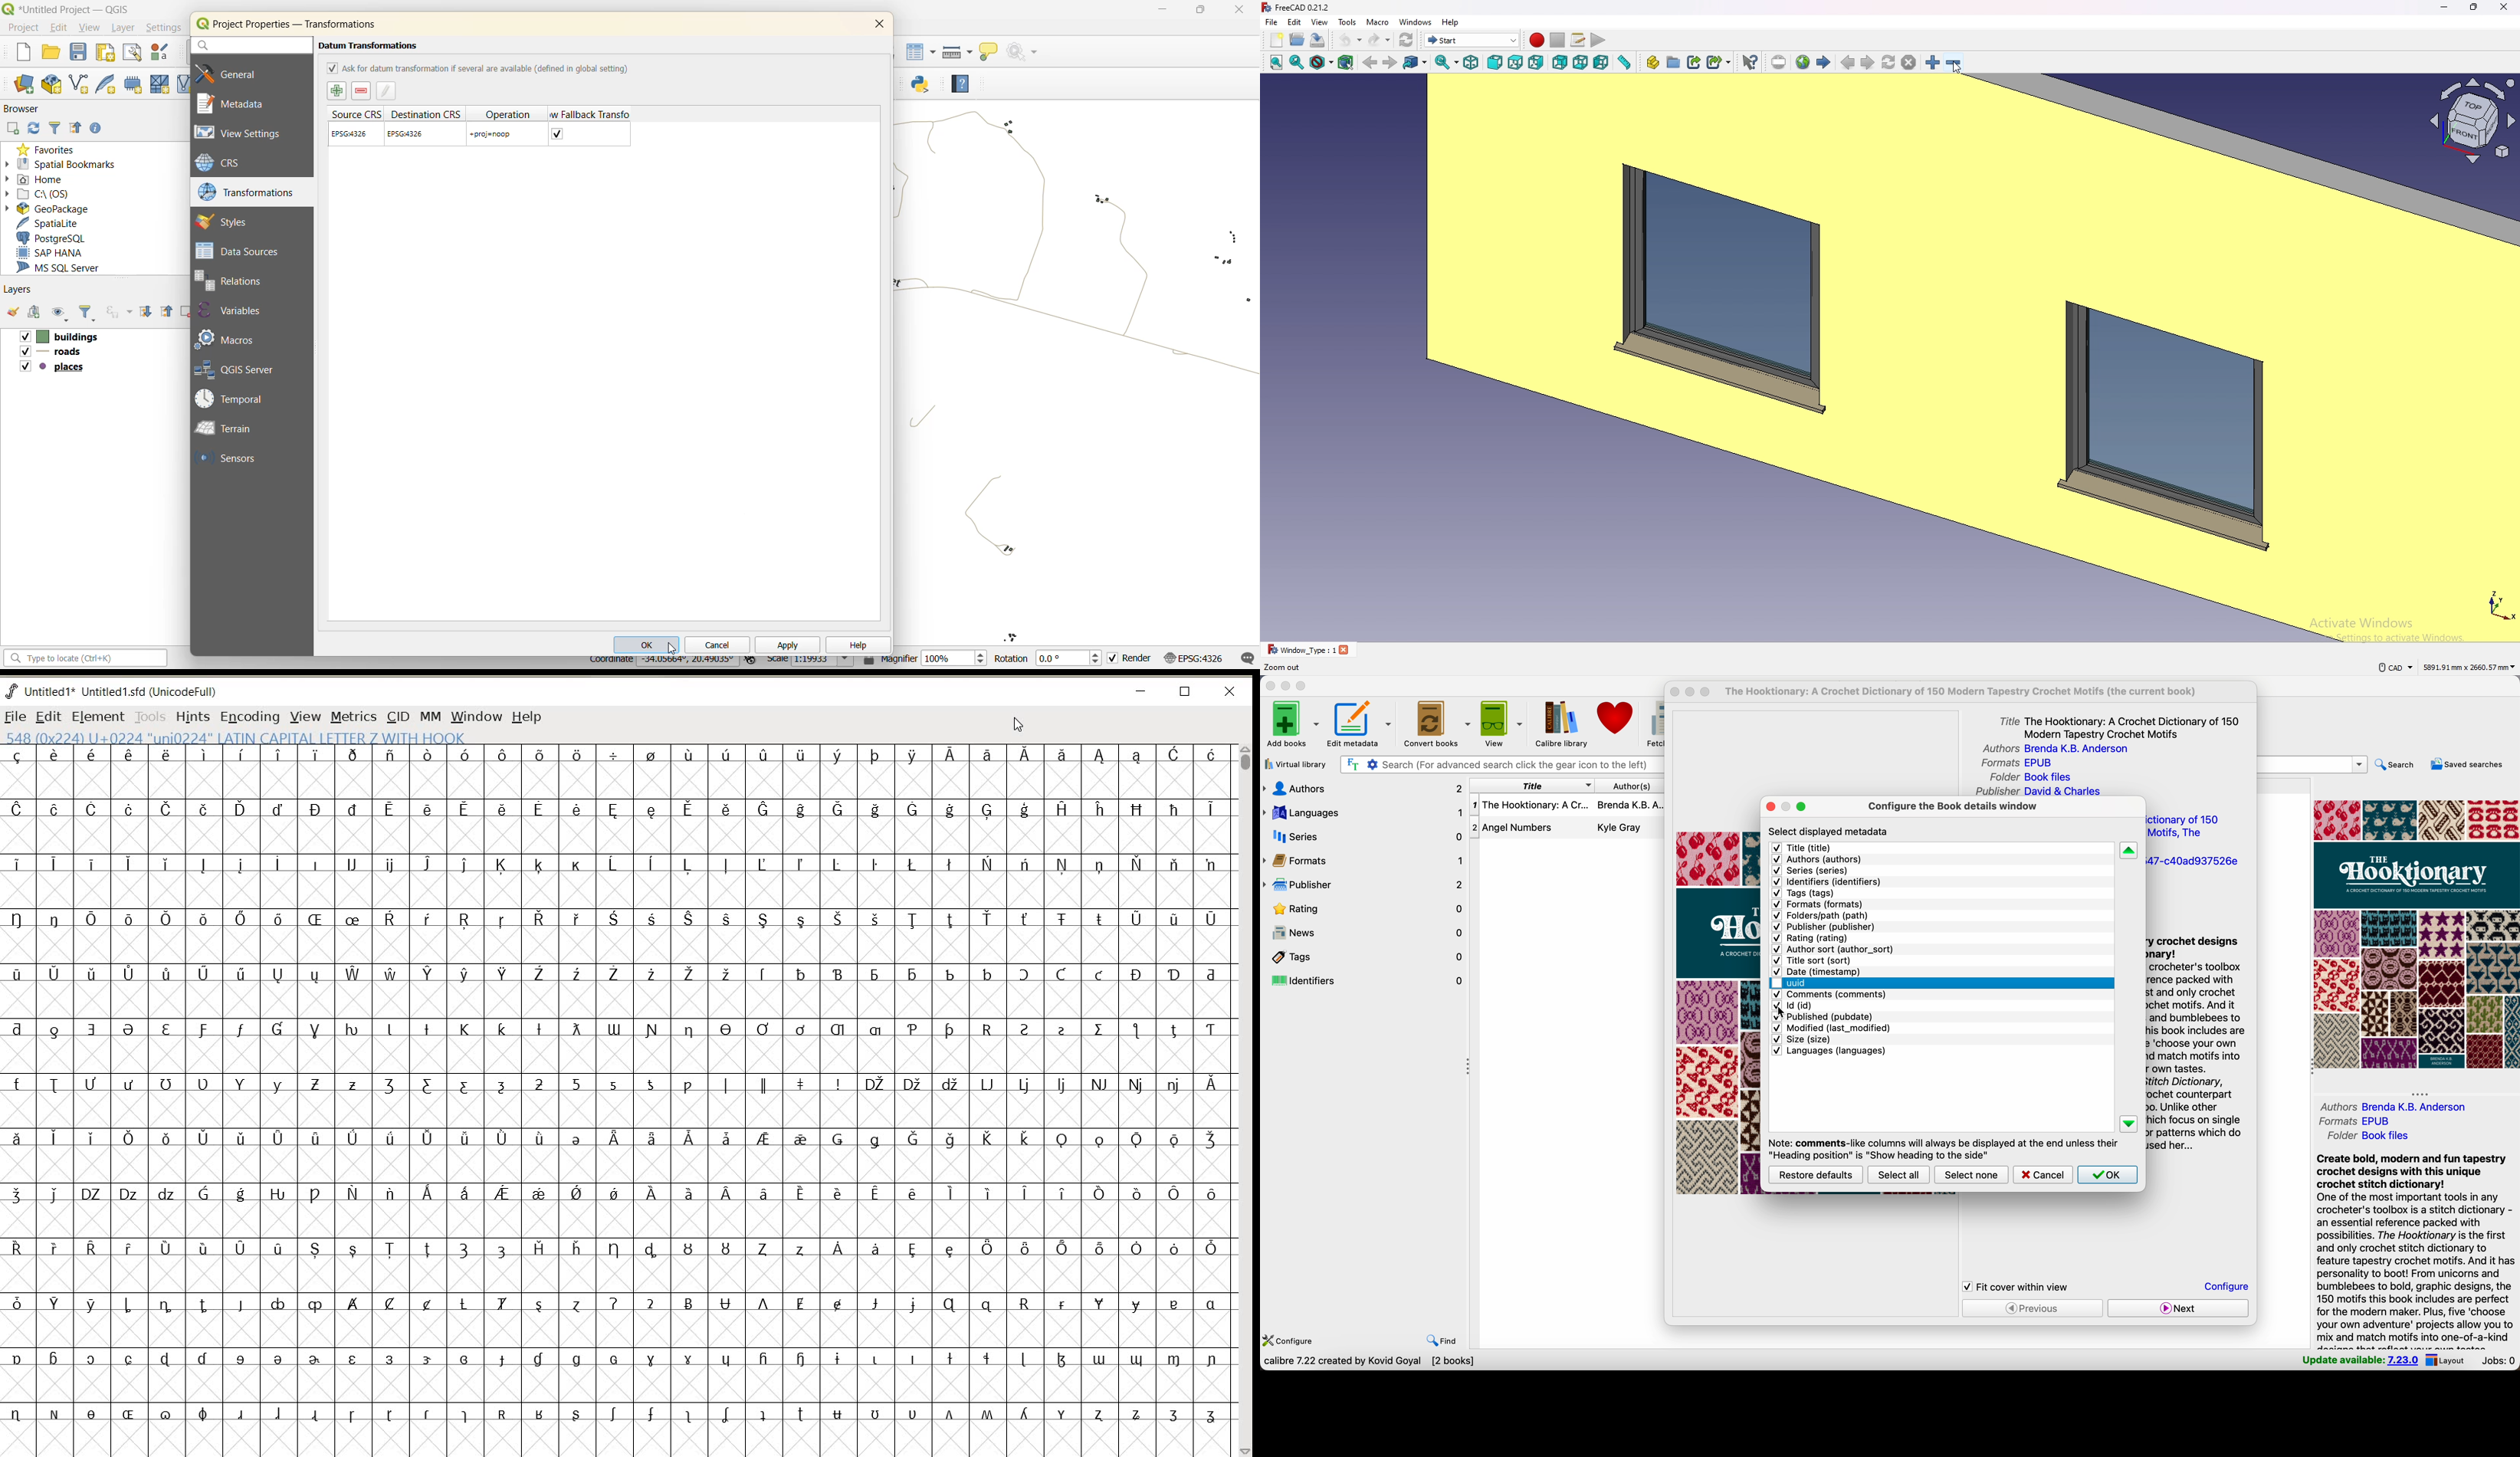 This screenshot has width=2520, height=1484. What do you see at coordinates (1652, 62) in the screenshot?
I see `create part` at bounding box center [1652, 62].